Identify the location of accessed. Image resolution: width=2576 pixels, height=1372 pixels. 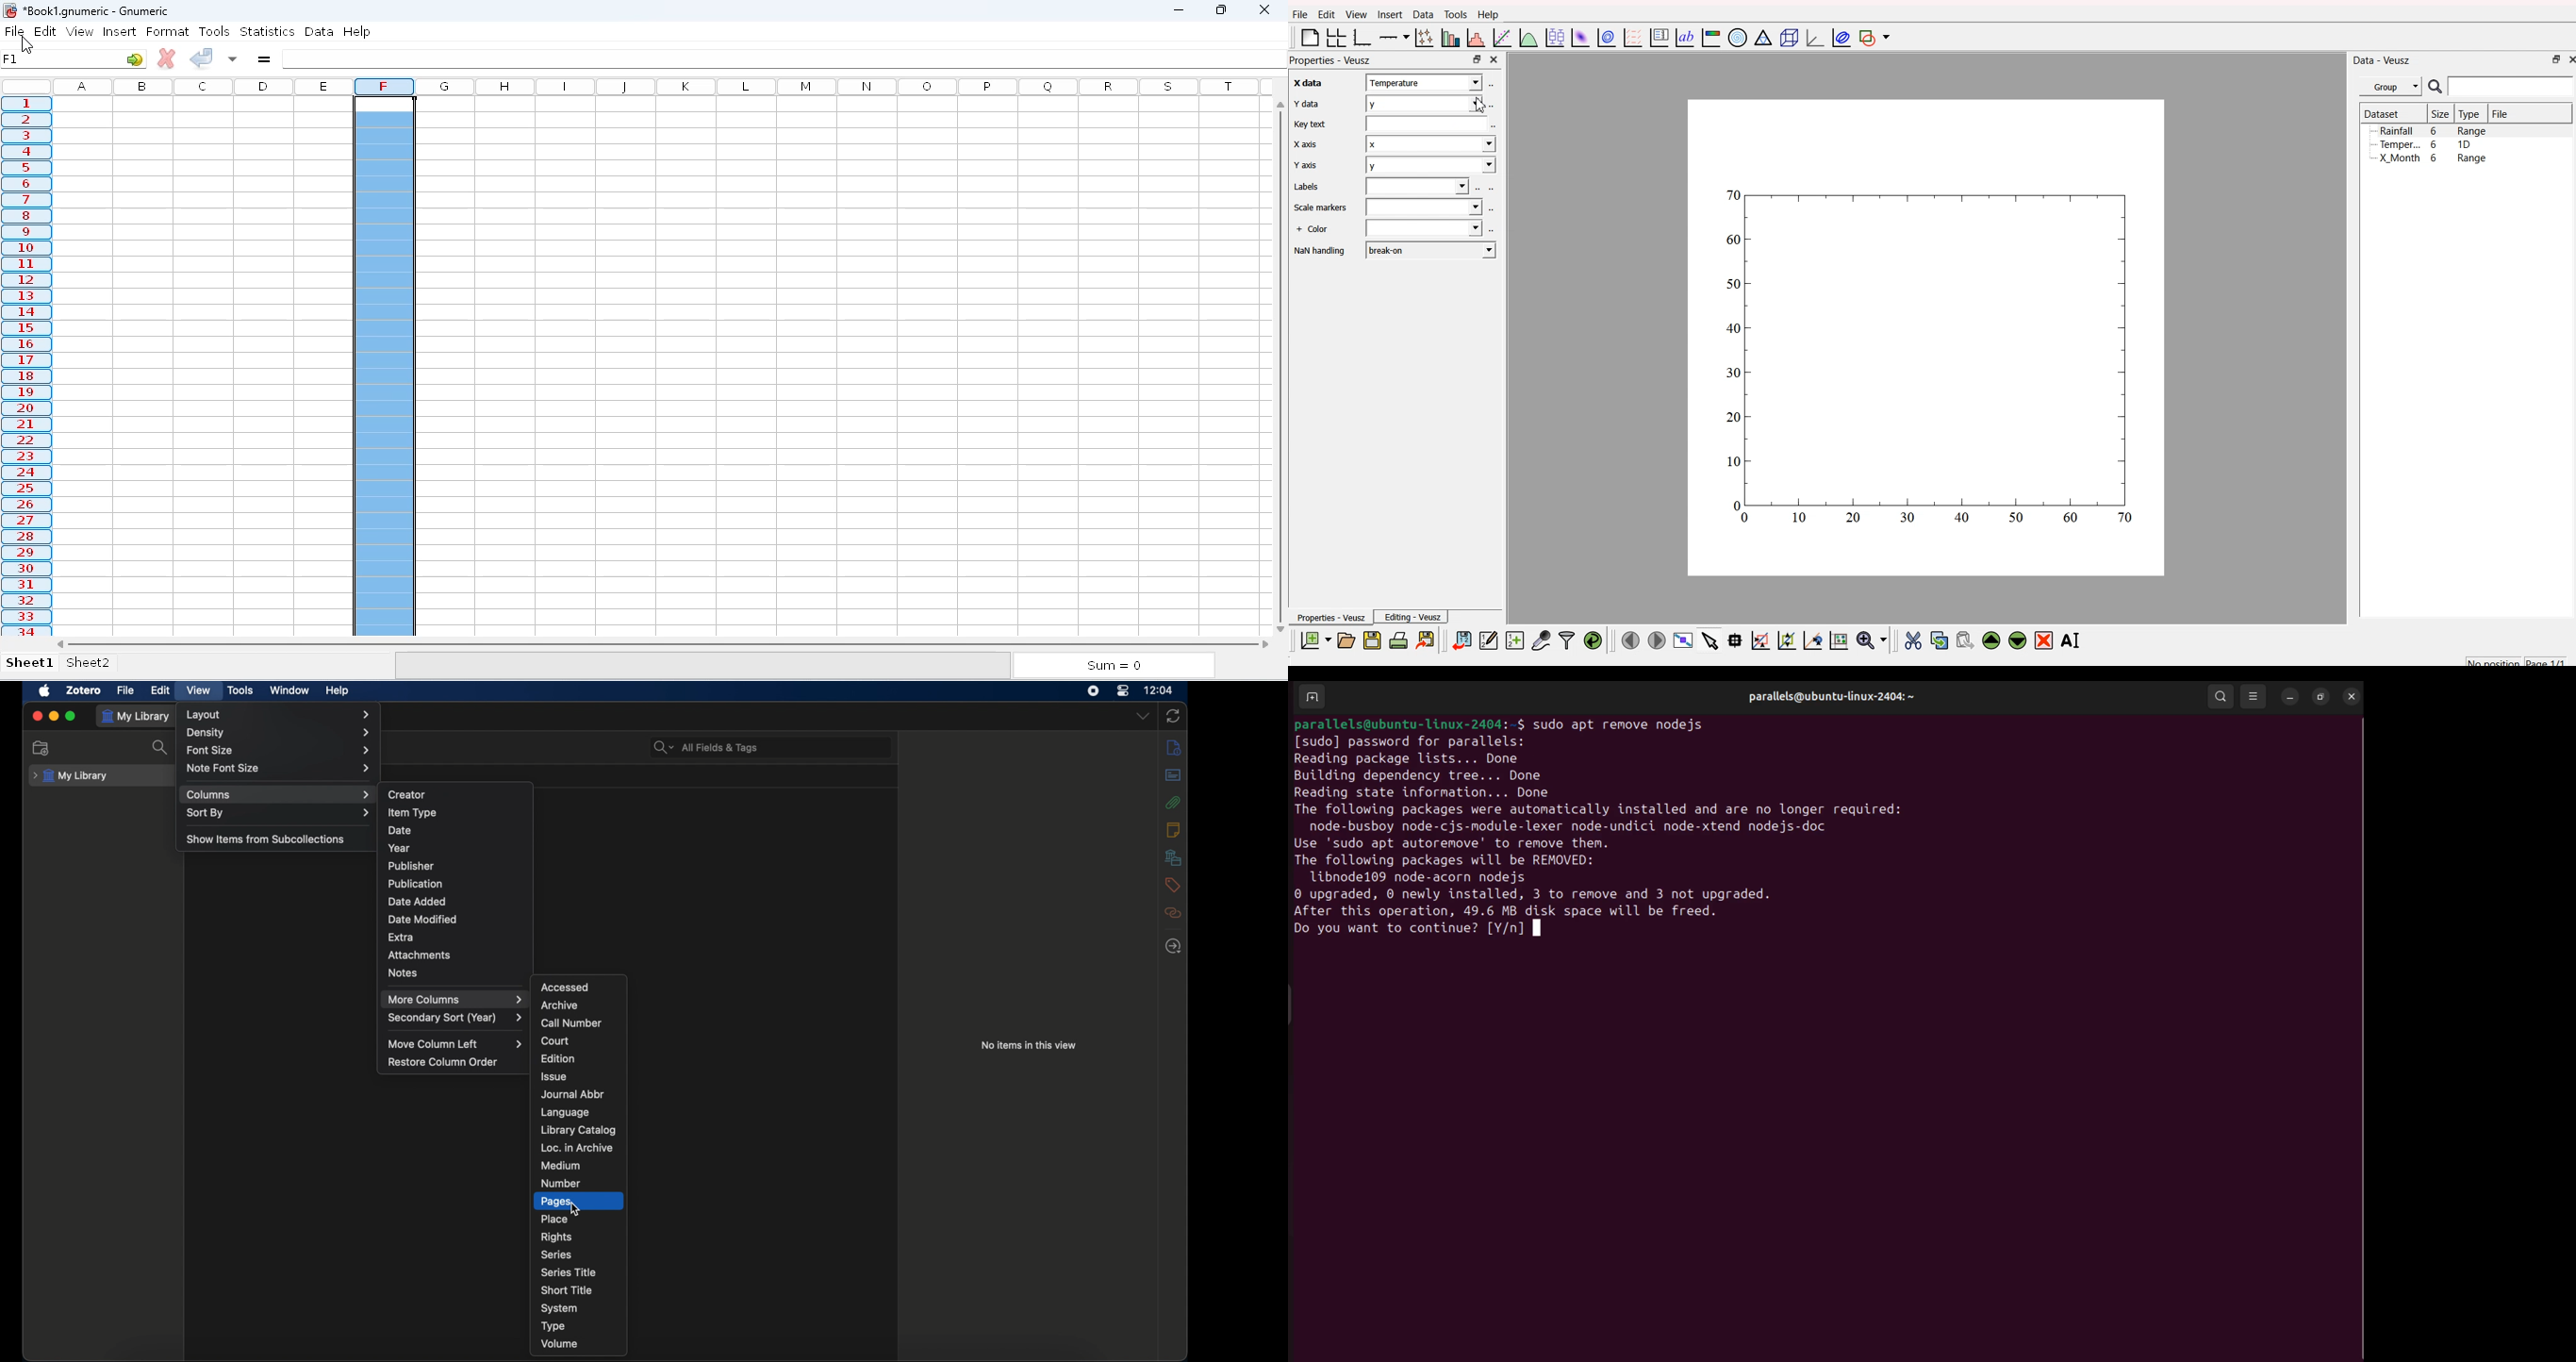
(566, 987).